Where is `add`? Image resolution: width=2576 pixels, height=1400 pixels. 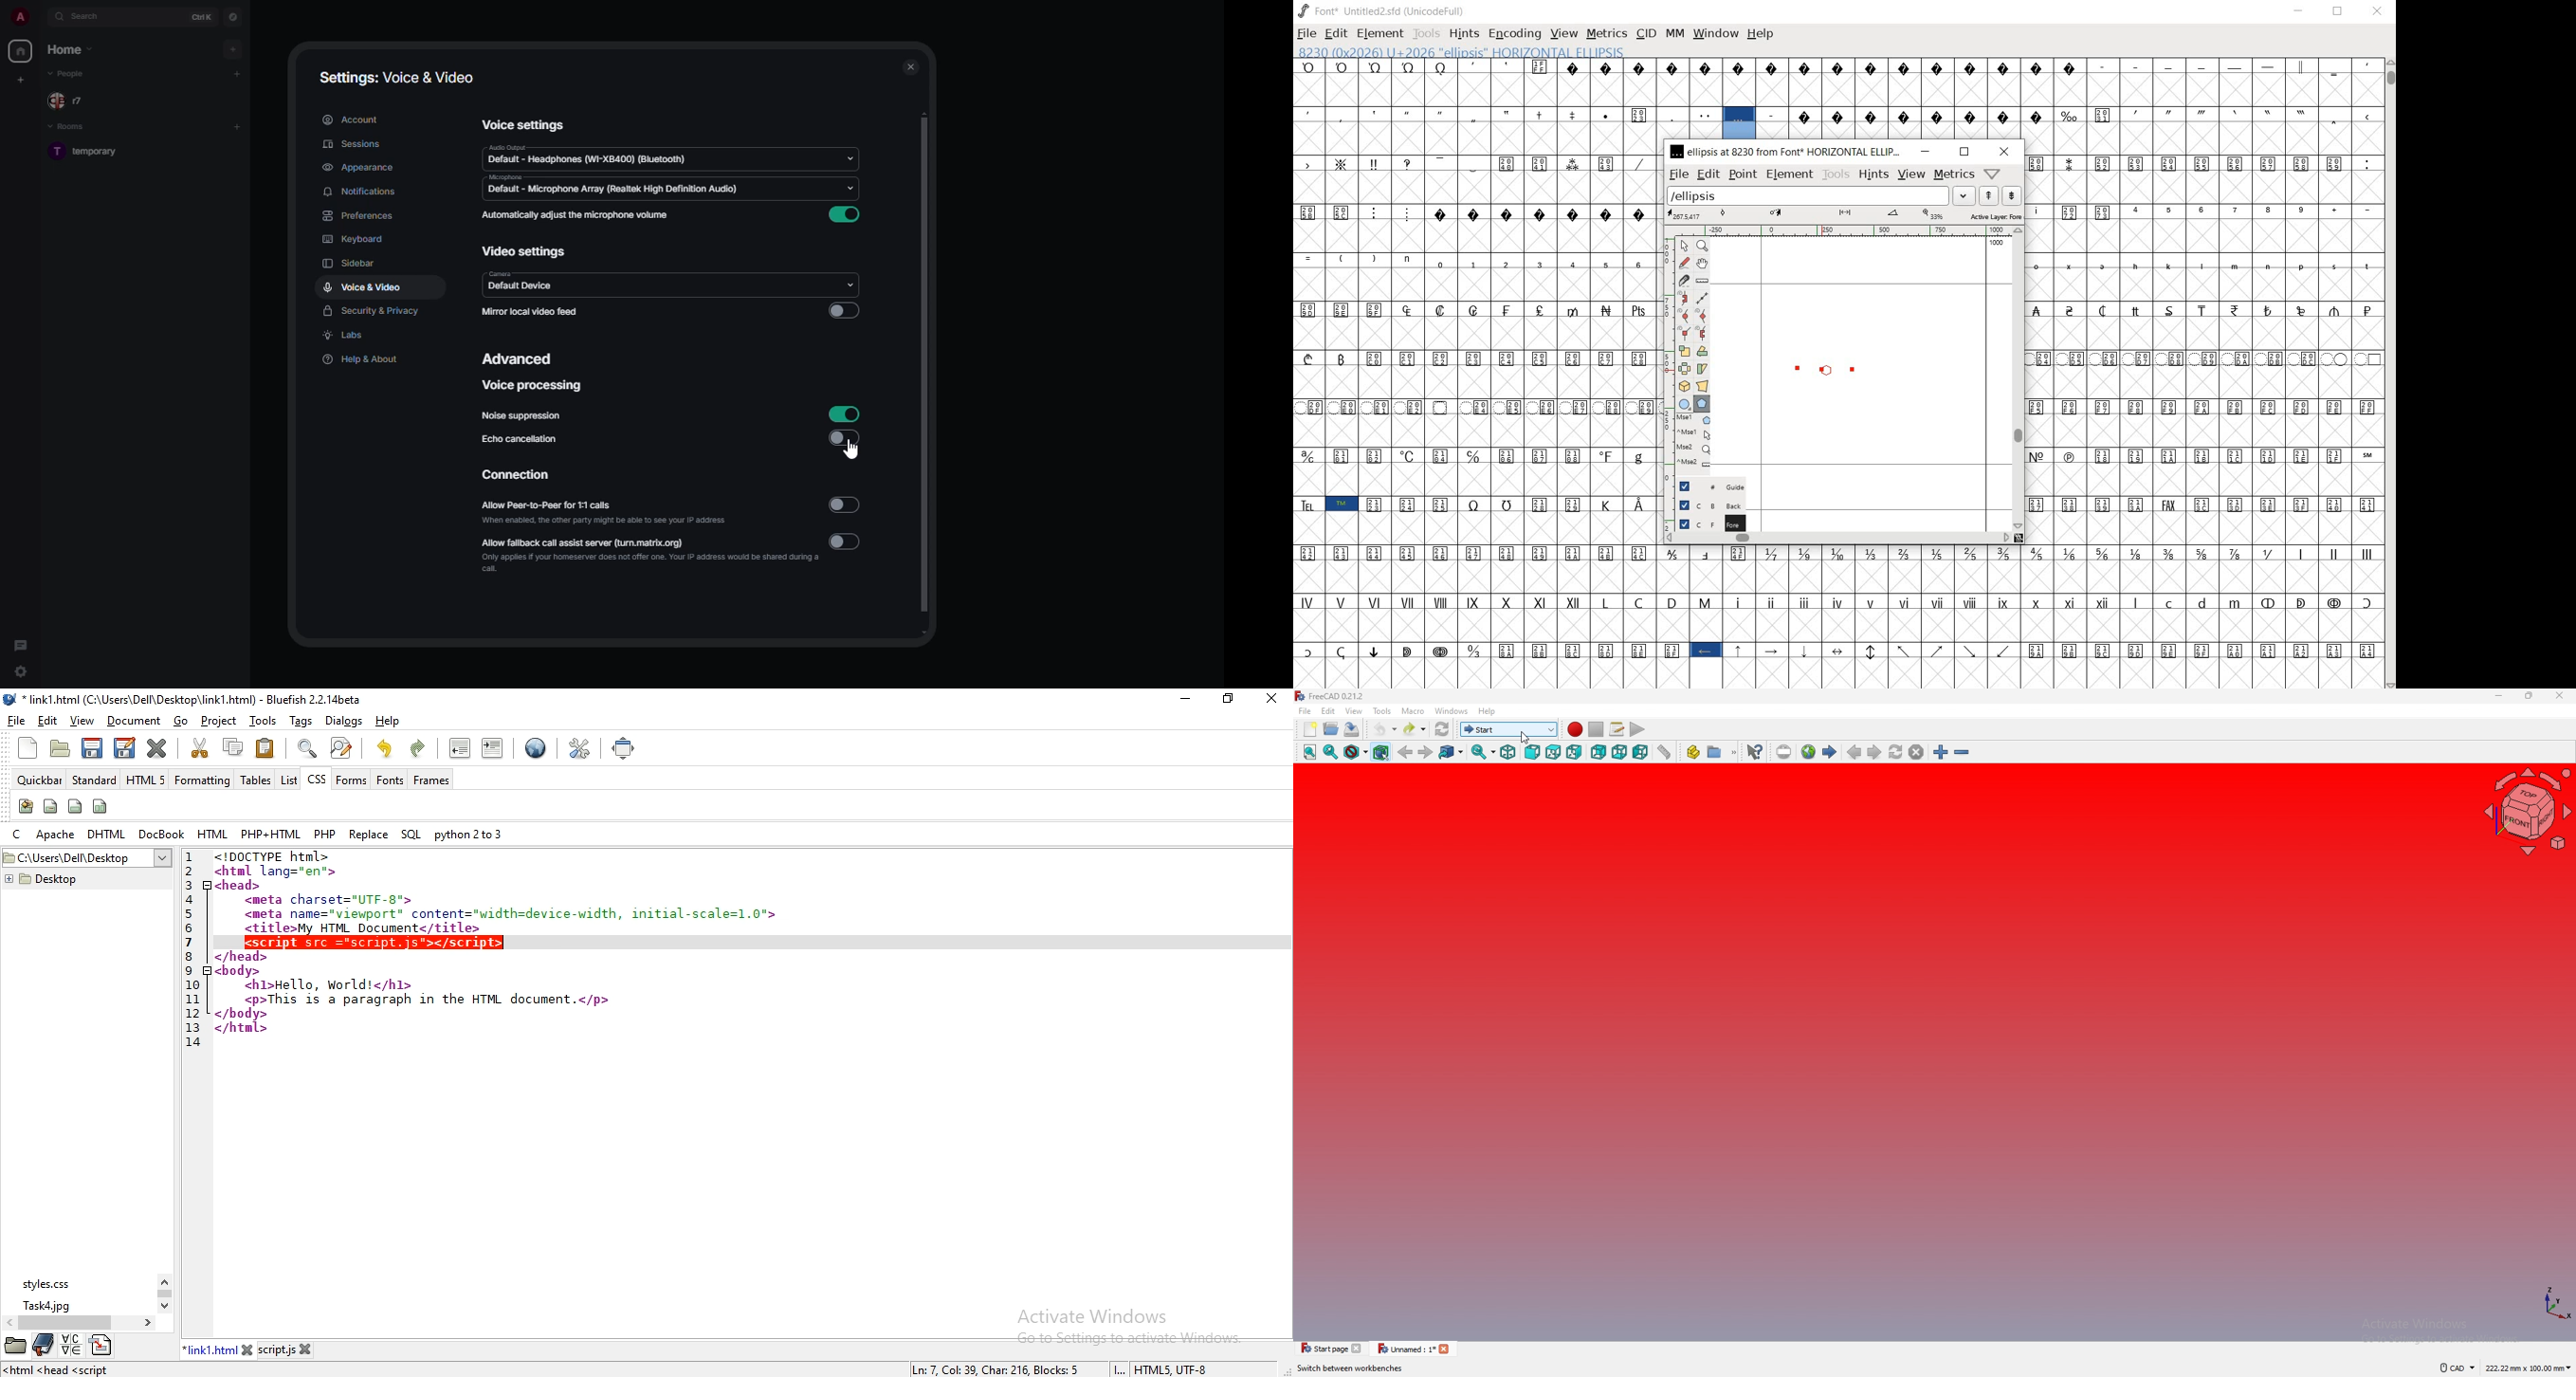 add is located at coordinates (241, 73).